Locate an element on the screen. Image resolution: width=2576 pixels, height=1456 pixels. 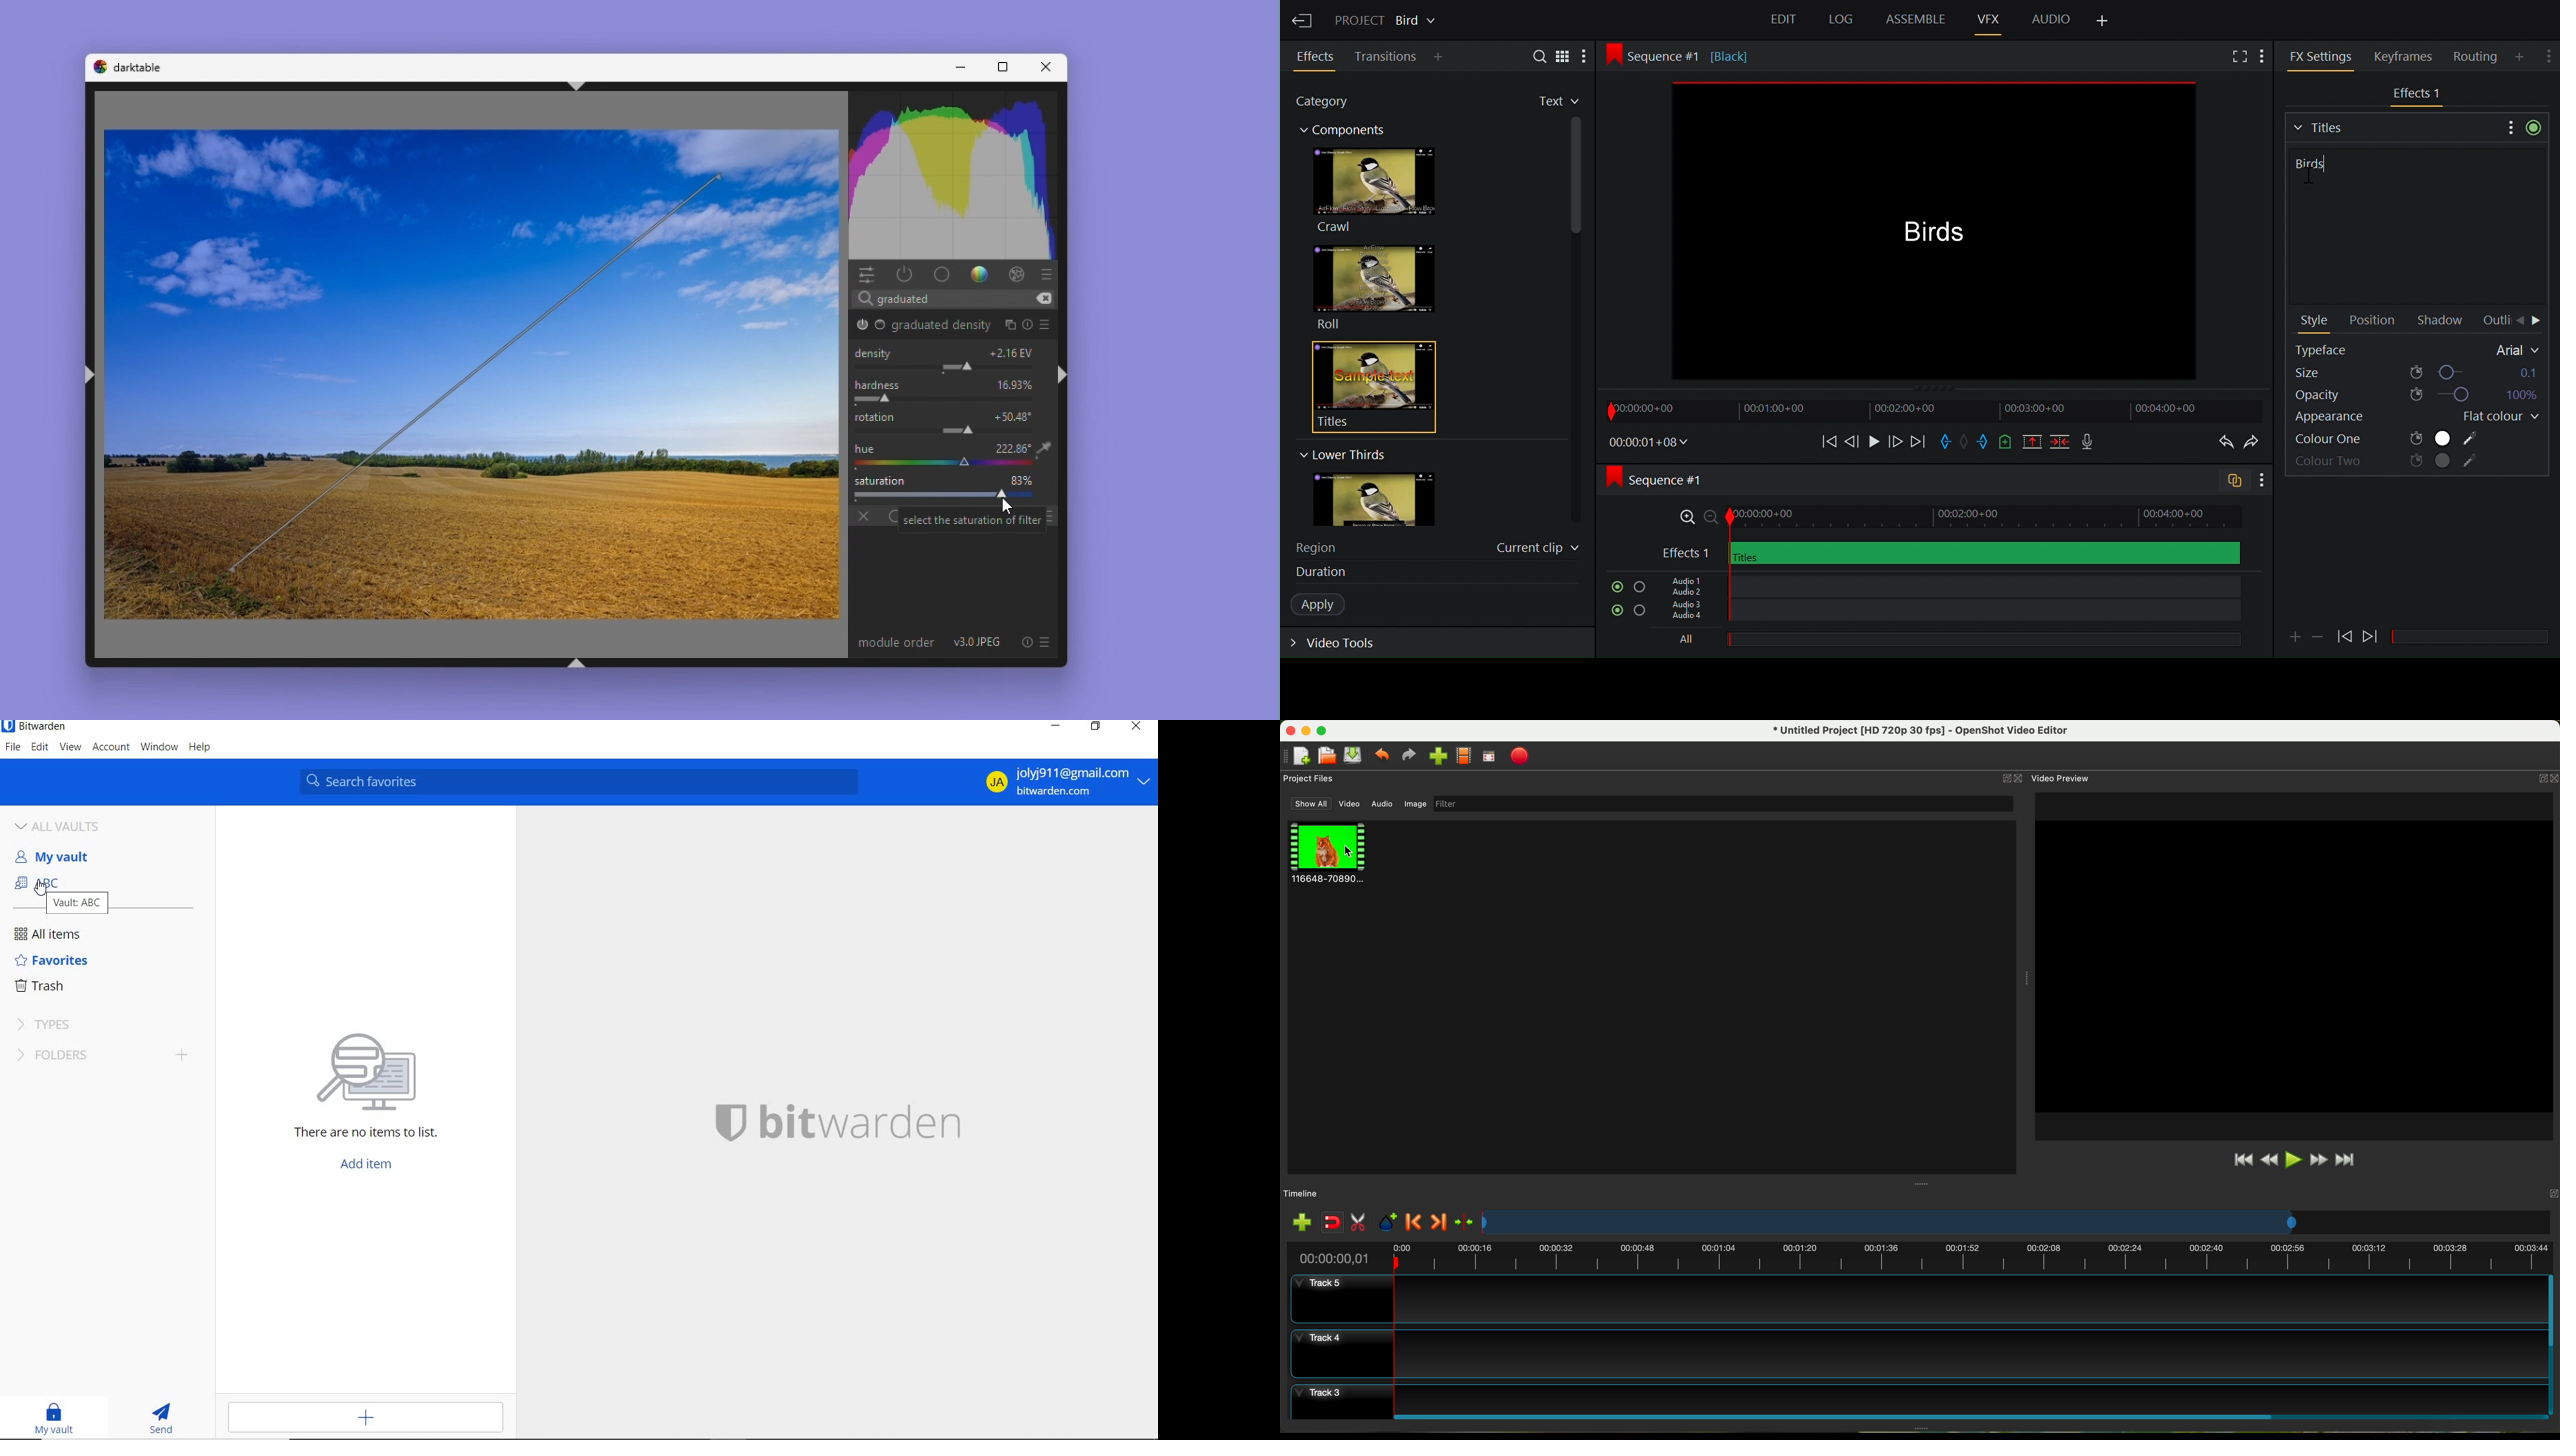
+ 2.16 EV is located at coordinates (1010, 351).